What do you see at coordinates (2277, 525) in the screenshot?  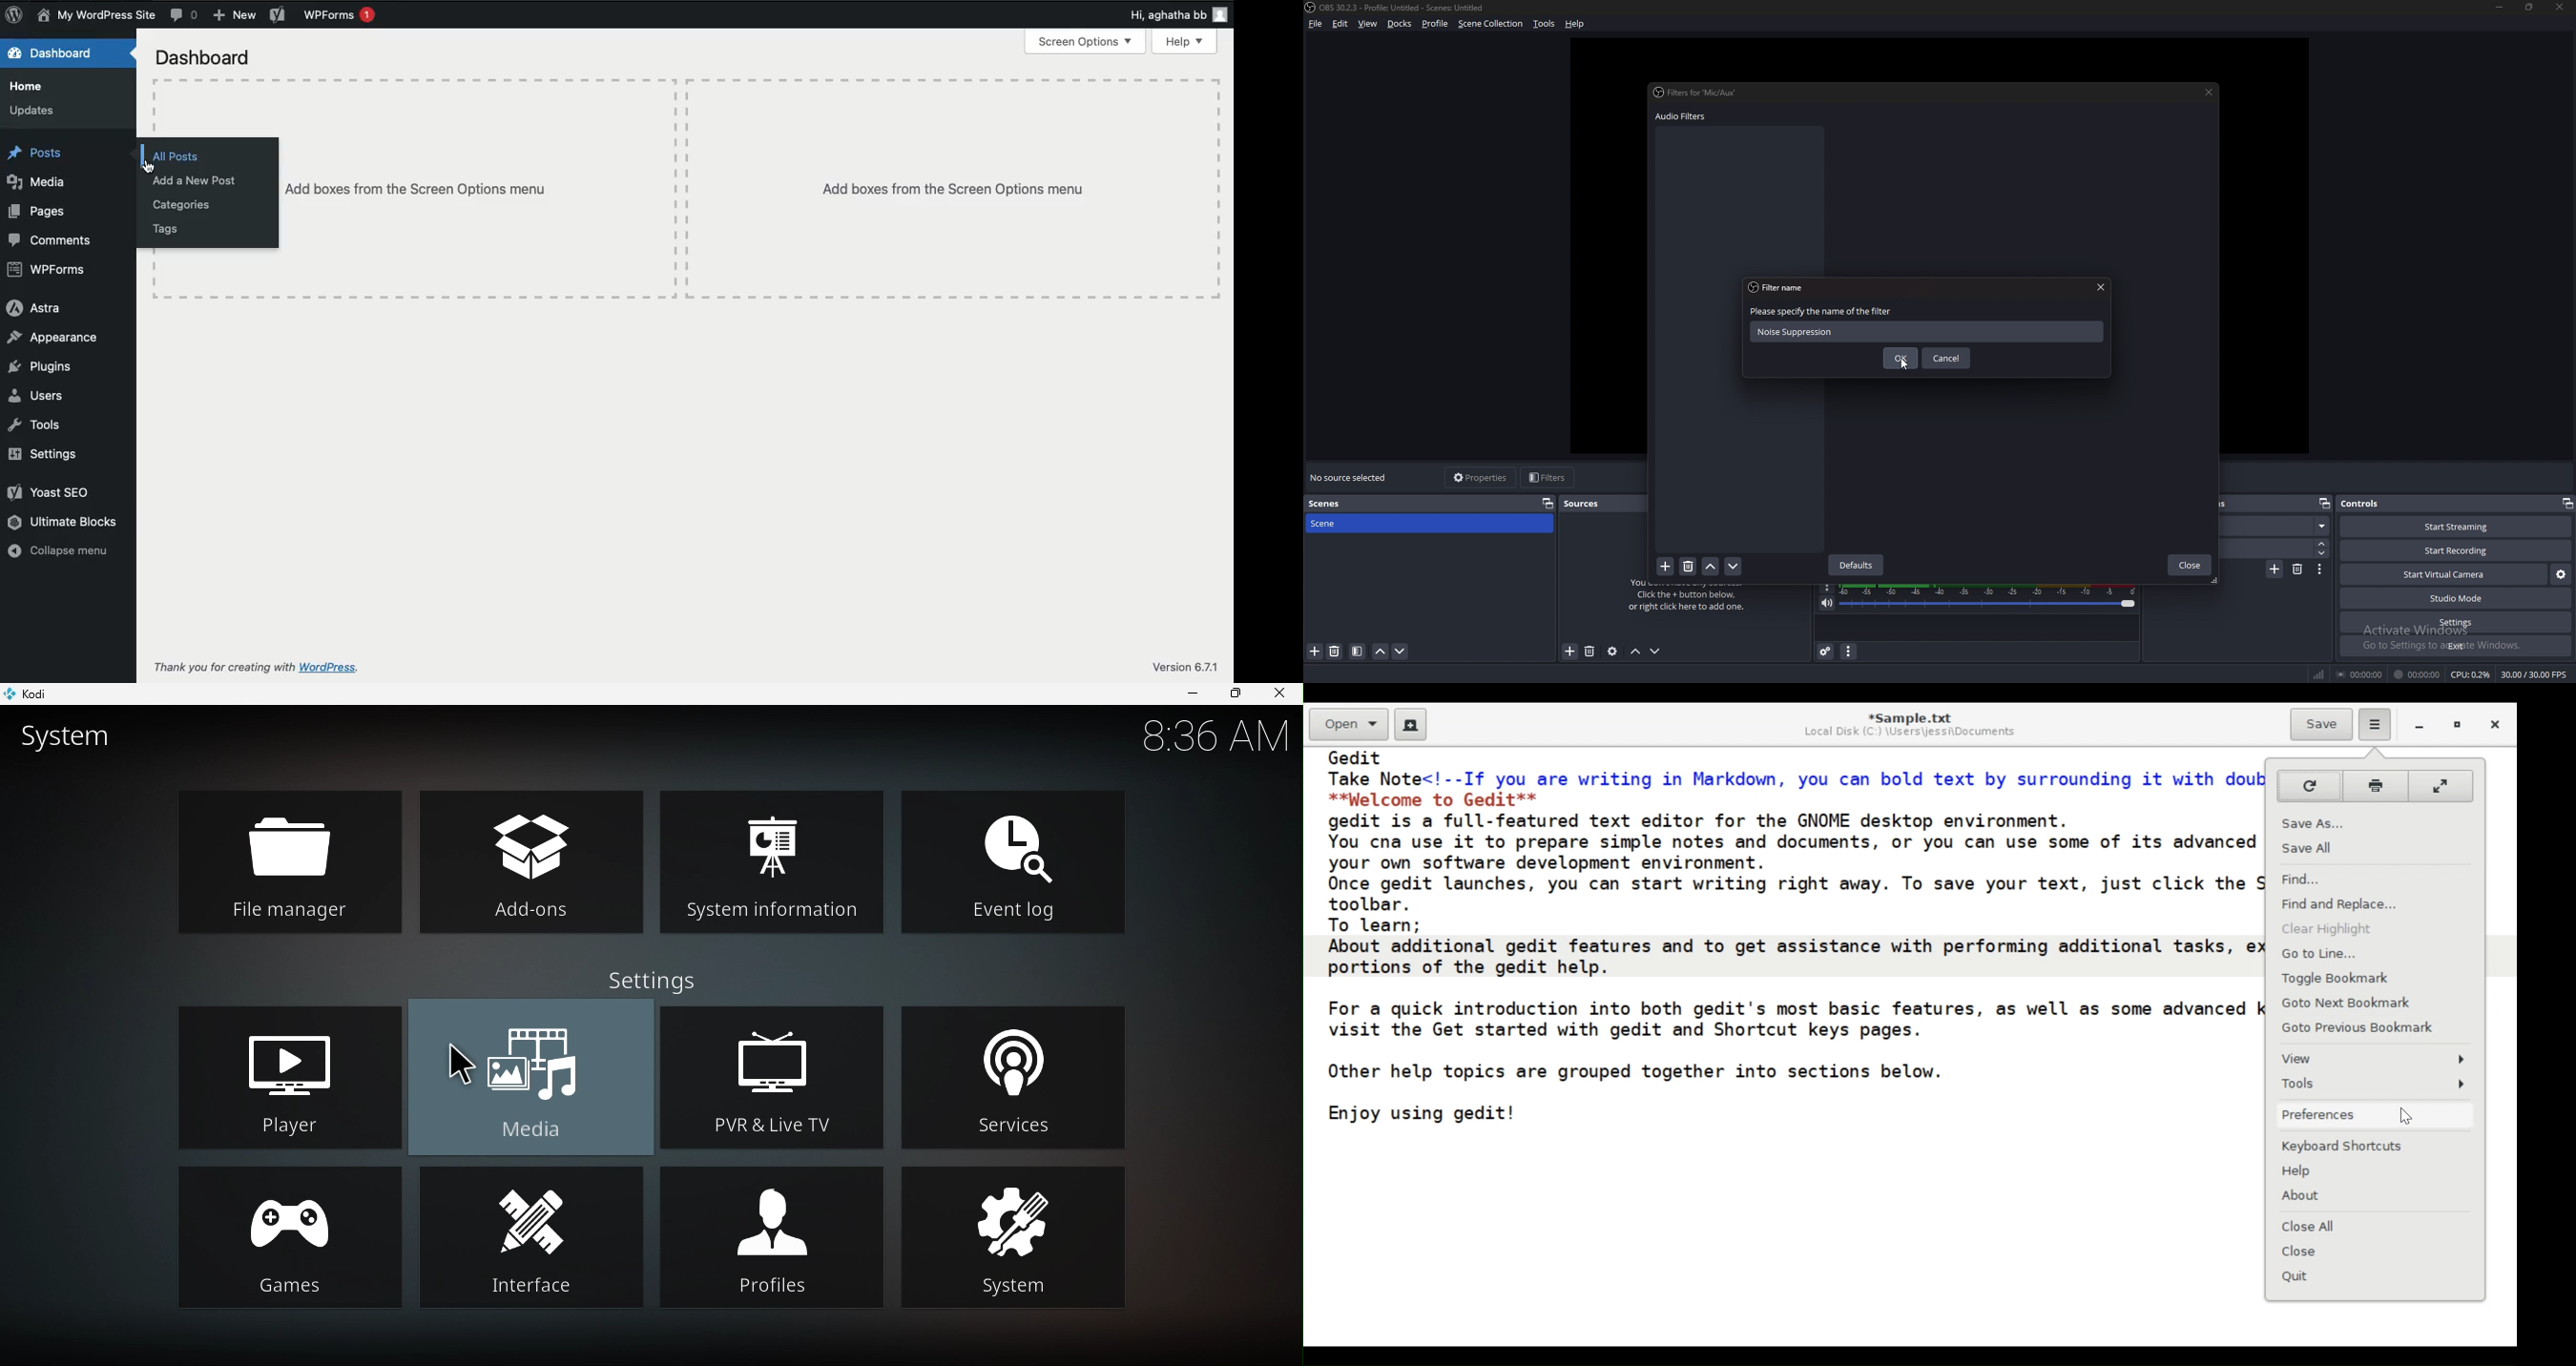 I see `scene` at bounding box center [2277, 525].